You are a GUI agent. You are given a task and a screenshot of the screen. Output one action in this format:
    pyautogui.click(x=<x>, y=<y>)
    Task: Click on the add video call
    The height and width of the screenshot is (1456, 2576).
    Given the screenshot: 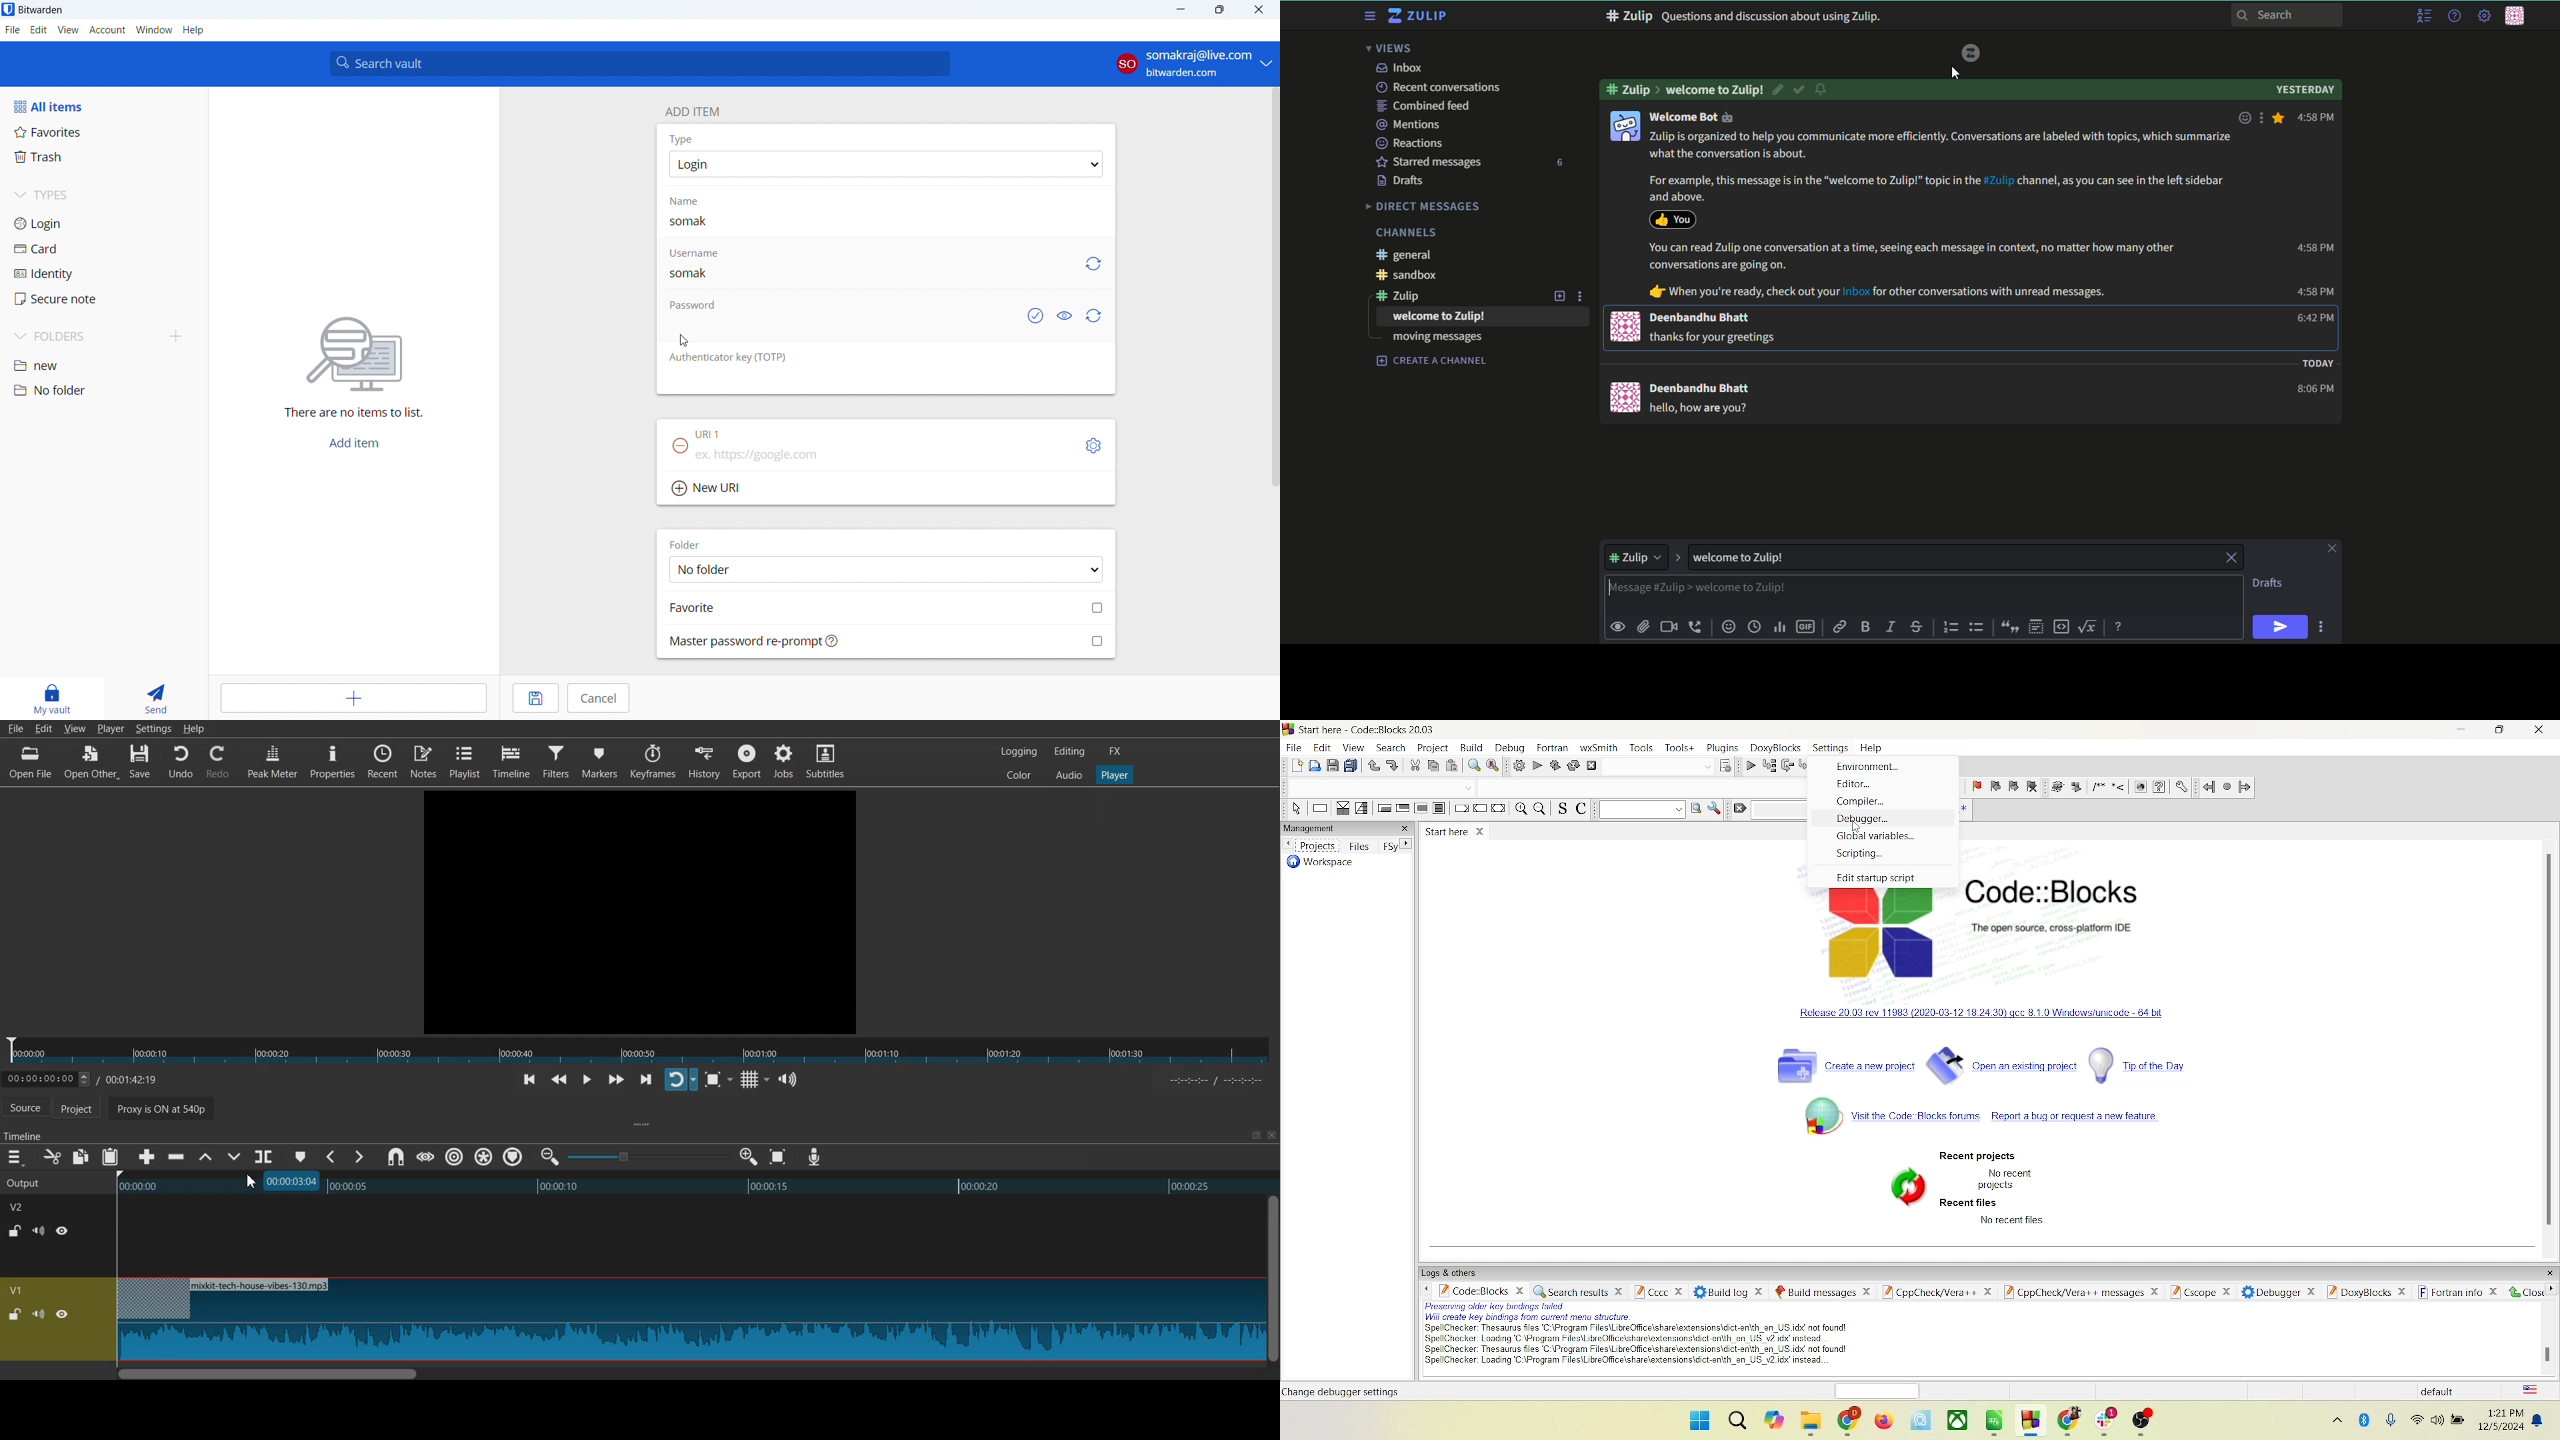 What is the action you would take?
    pyautogui.click(x=1669, y=627)
    